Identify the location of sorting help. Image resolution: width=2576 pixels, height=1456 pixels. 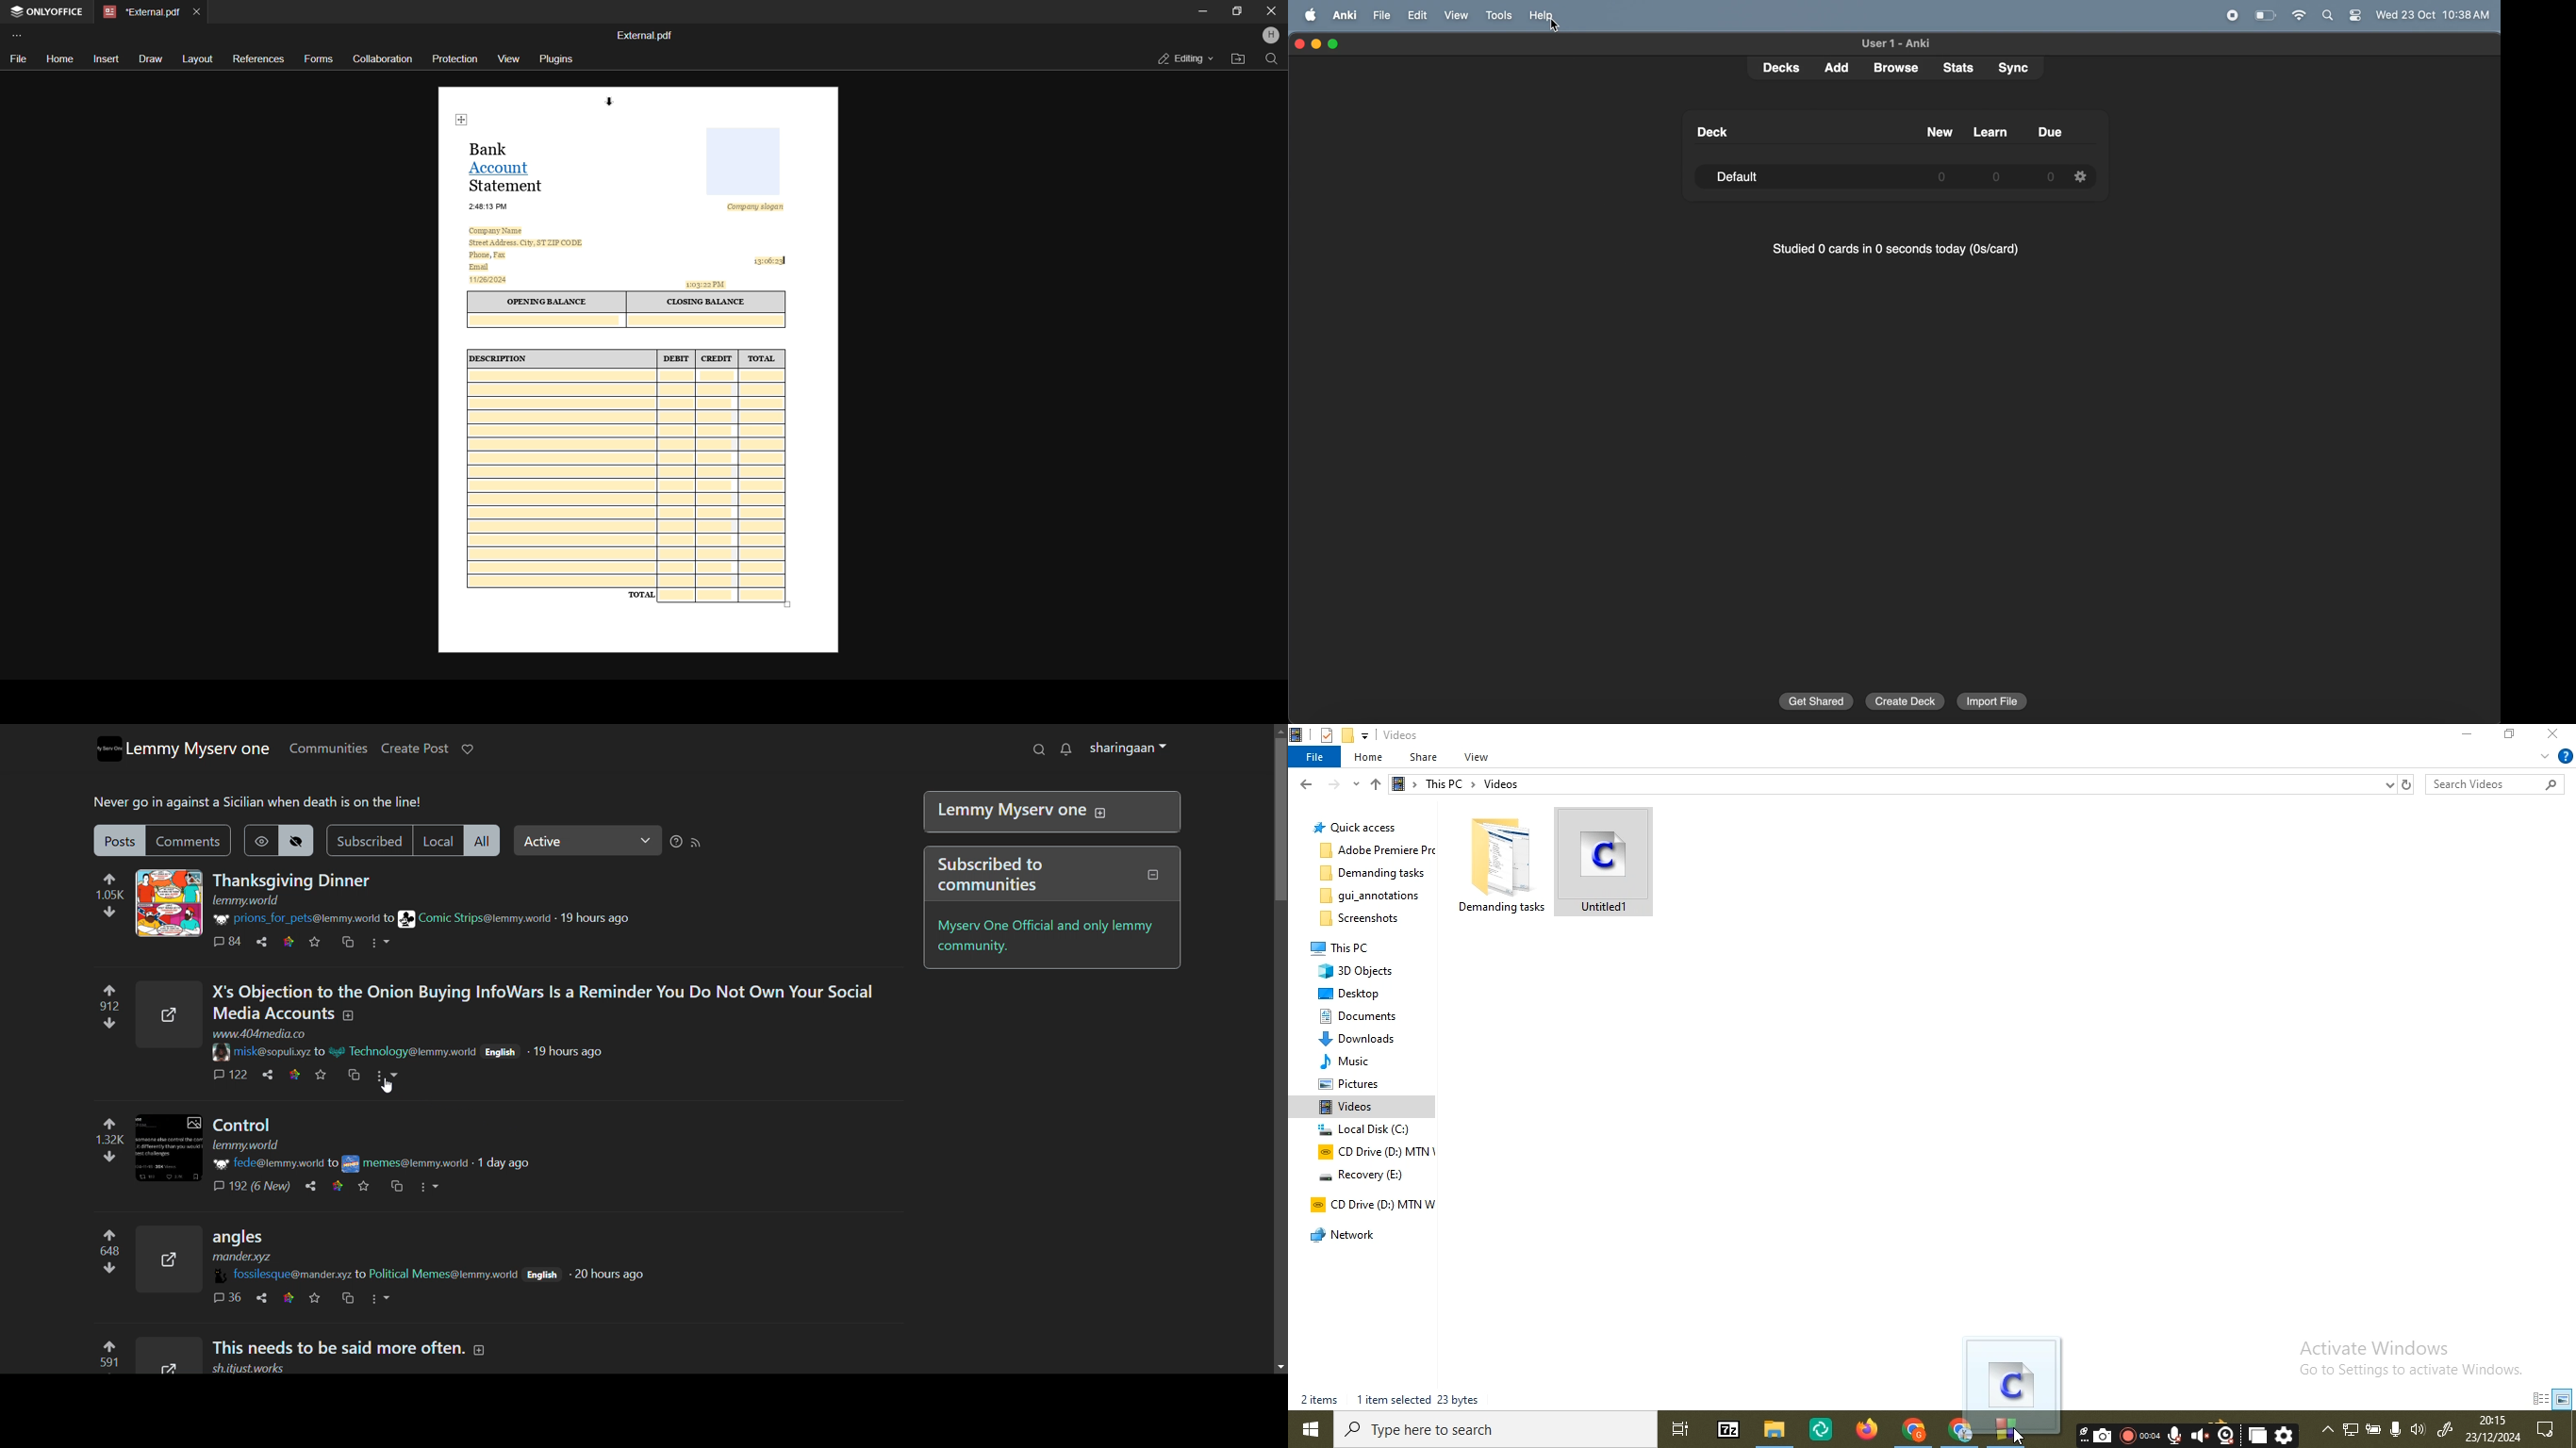
(676, 842).